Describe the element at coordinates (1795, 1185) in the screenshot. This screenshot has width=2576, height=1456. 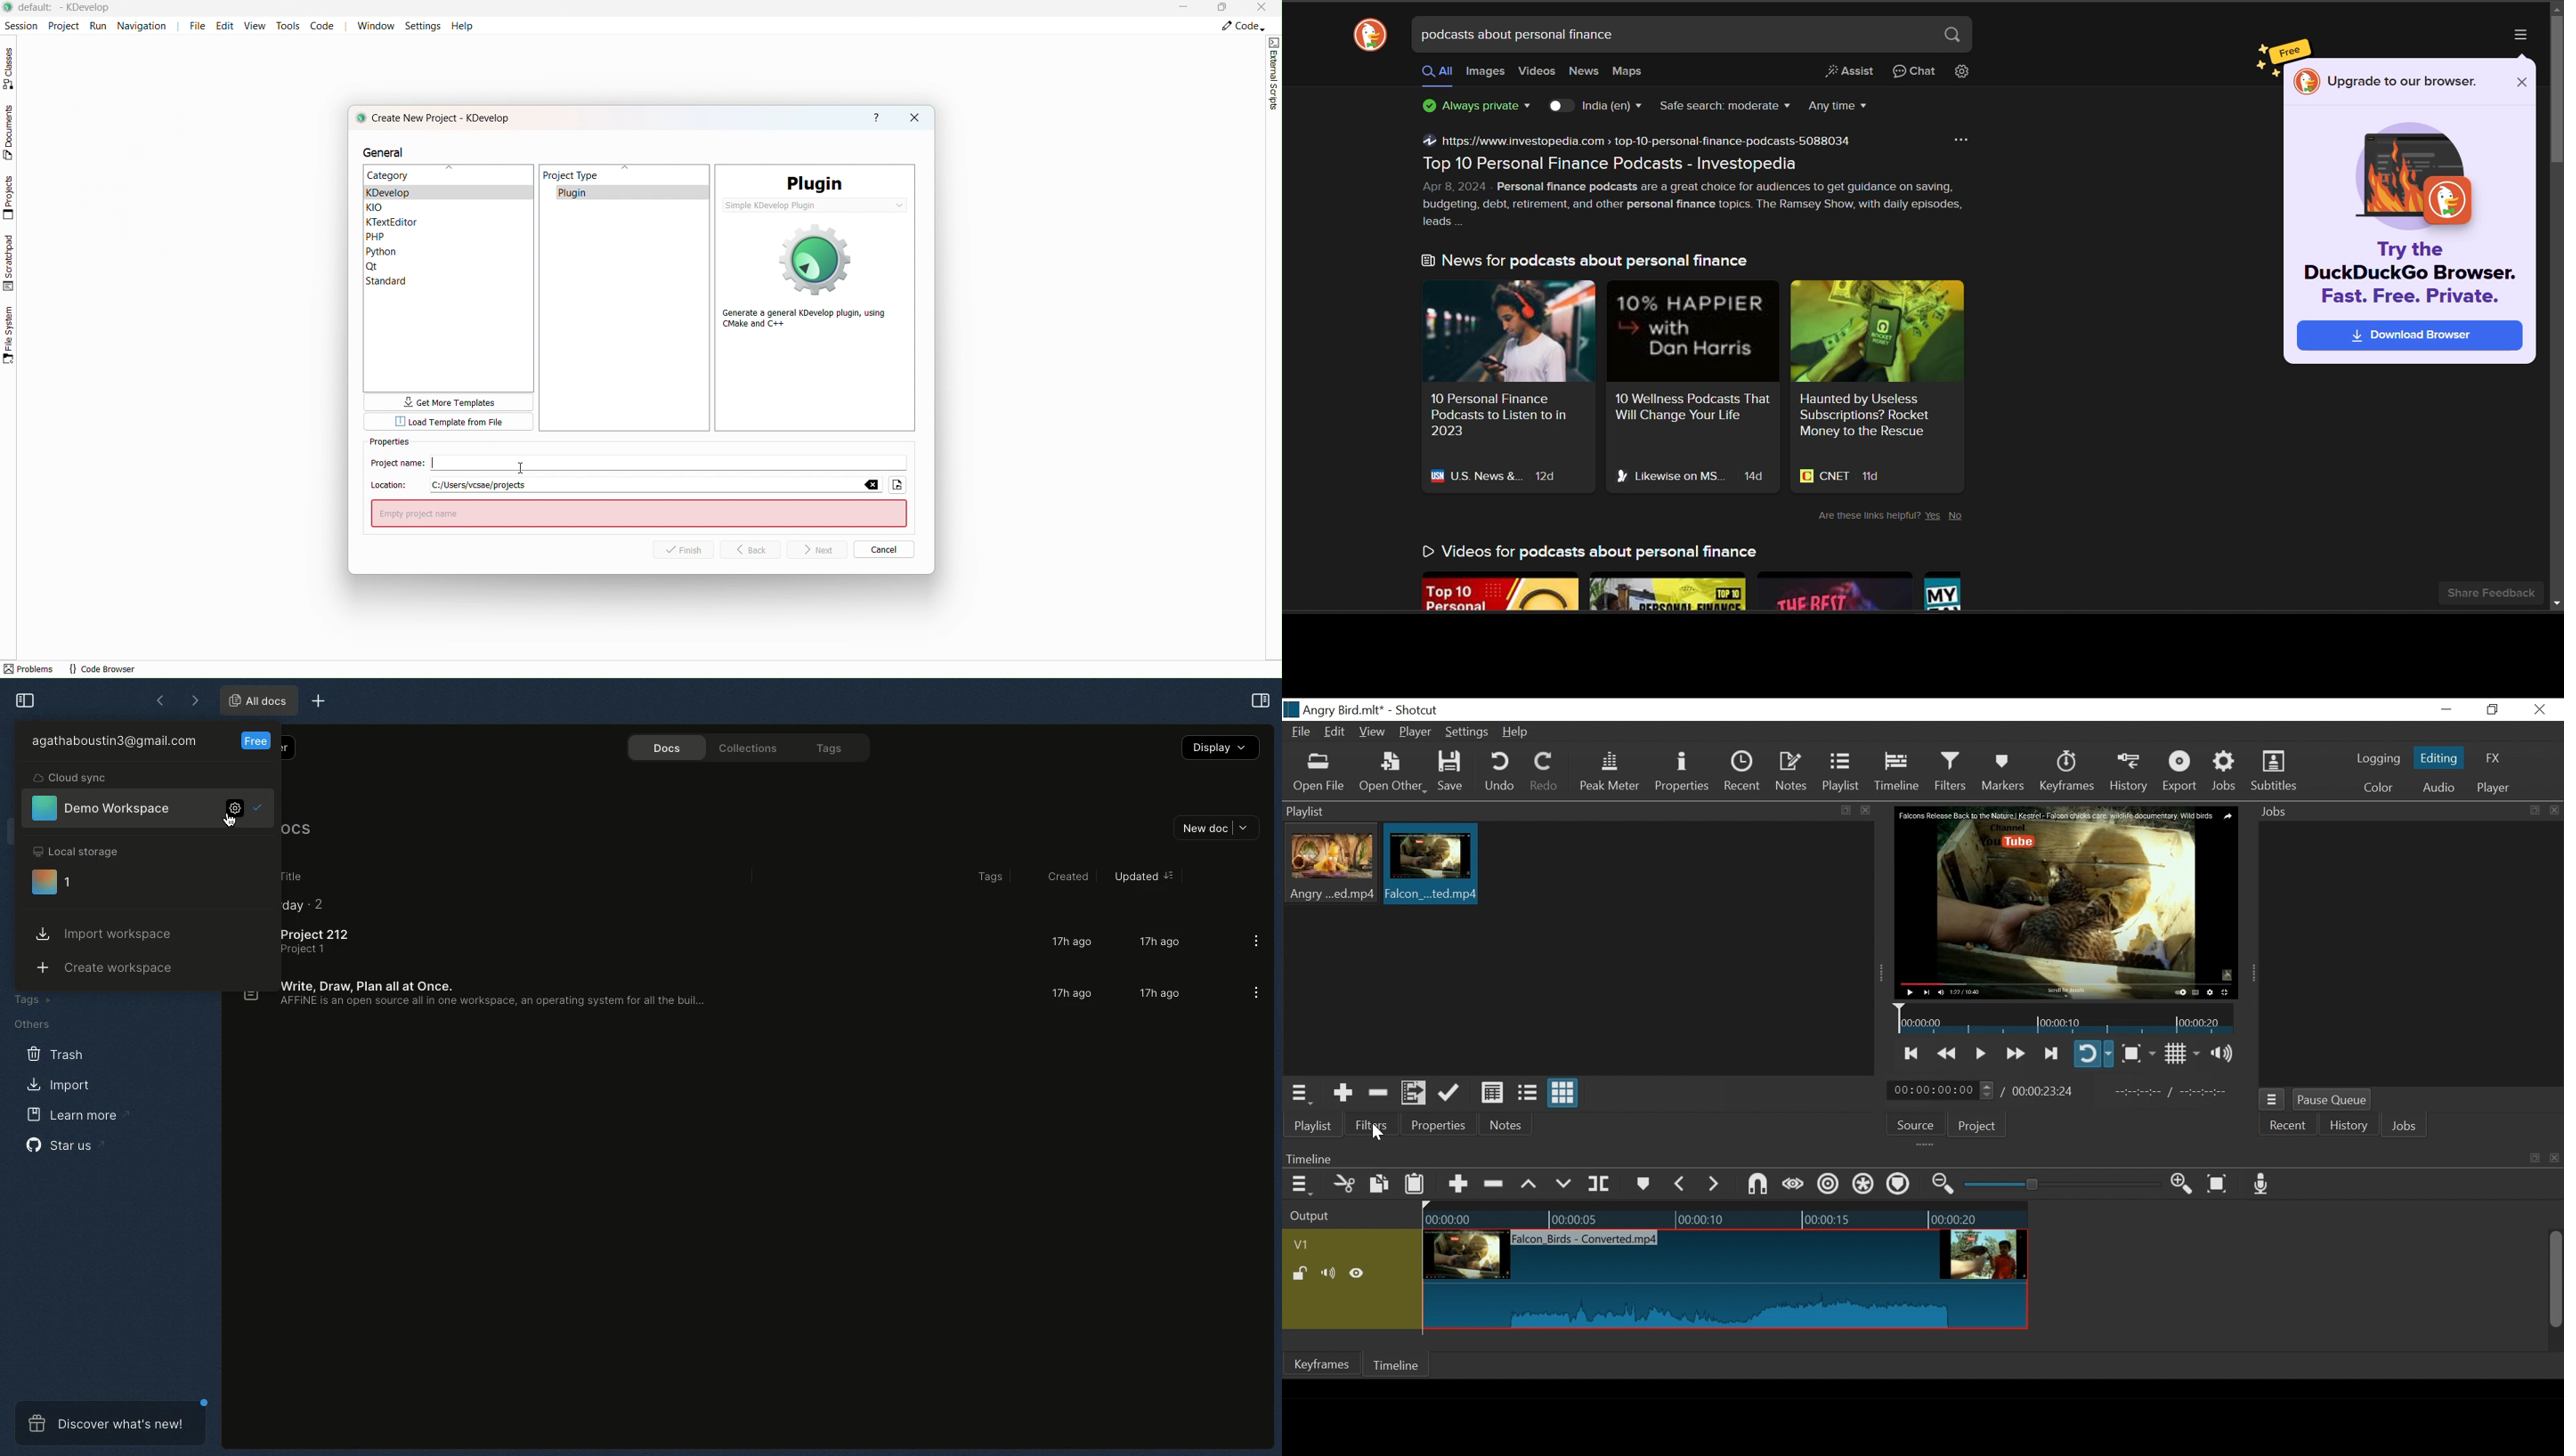
I see `Scrub while dragging` at that location.